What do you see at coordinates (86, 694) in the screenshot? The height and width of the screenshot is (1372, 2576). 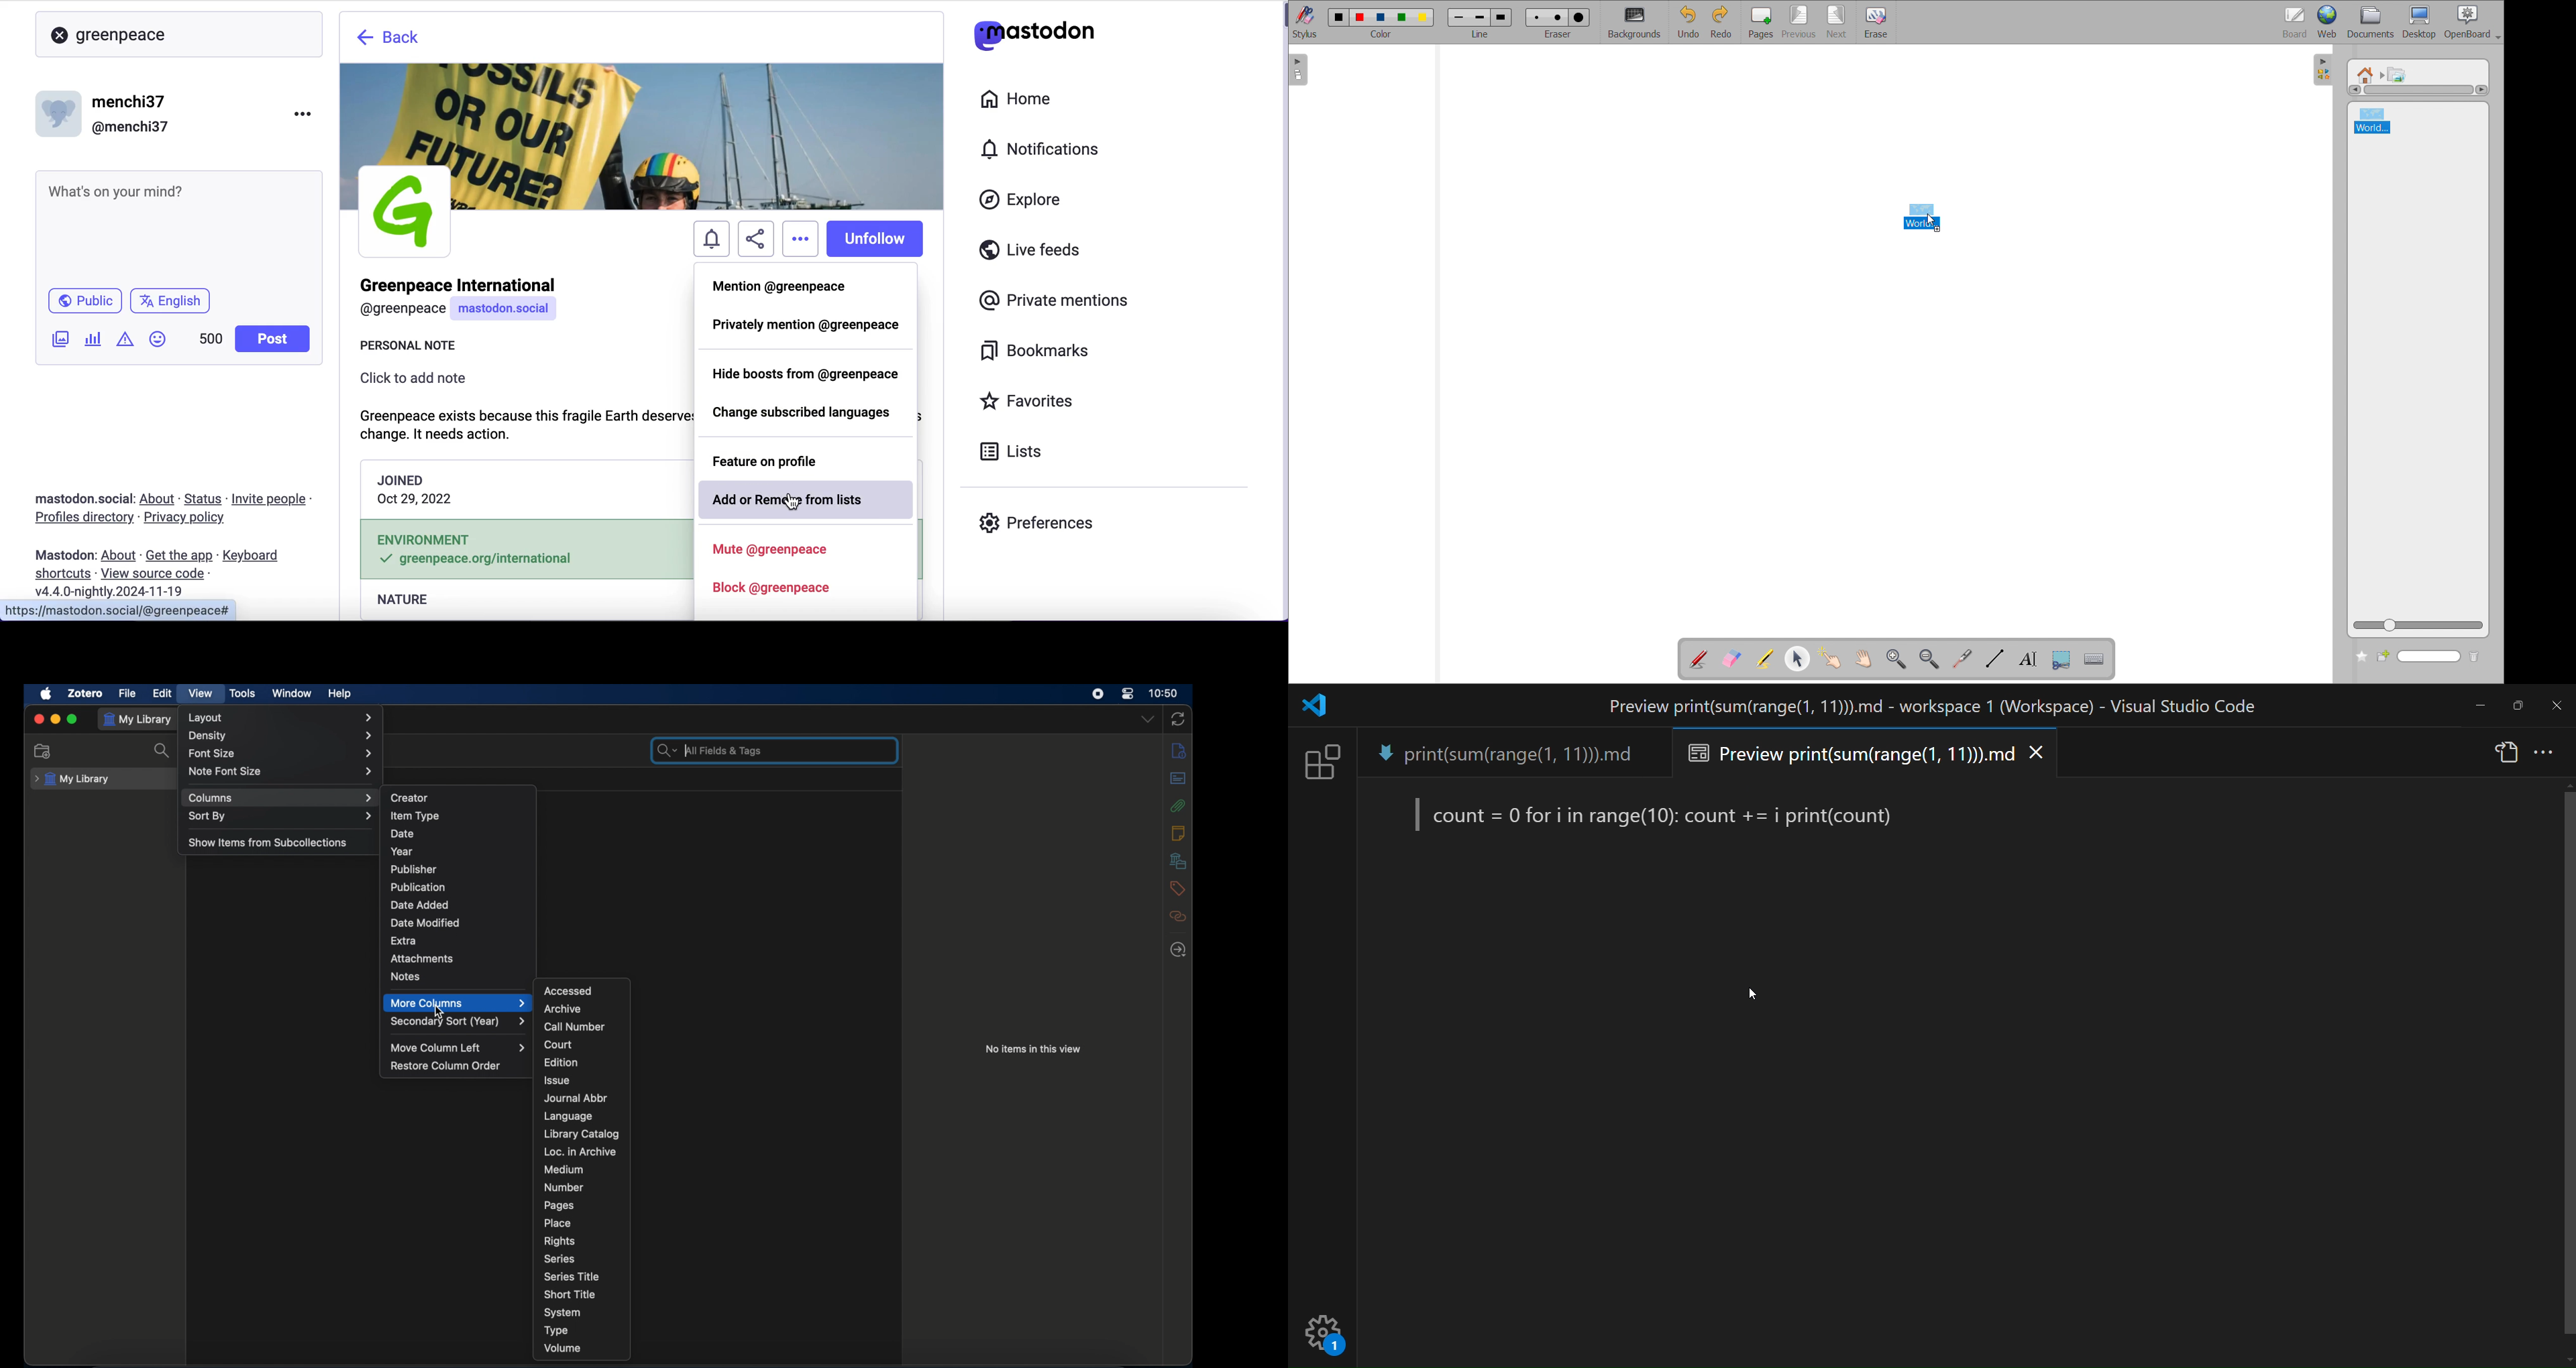 I see `zotero` at bounding box center [86, 694].